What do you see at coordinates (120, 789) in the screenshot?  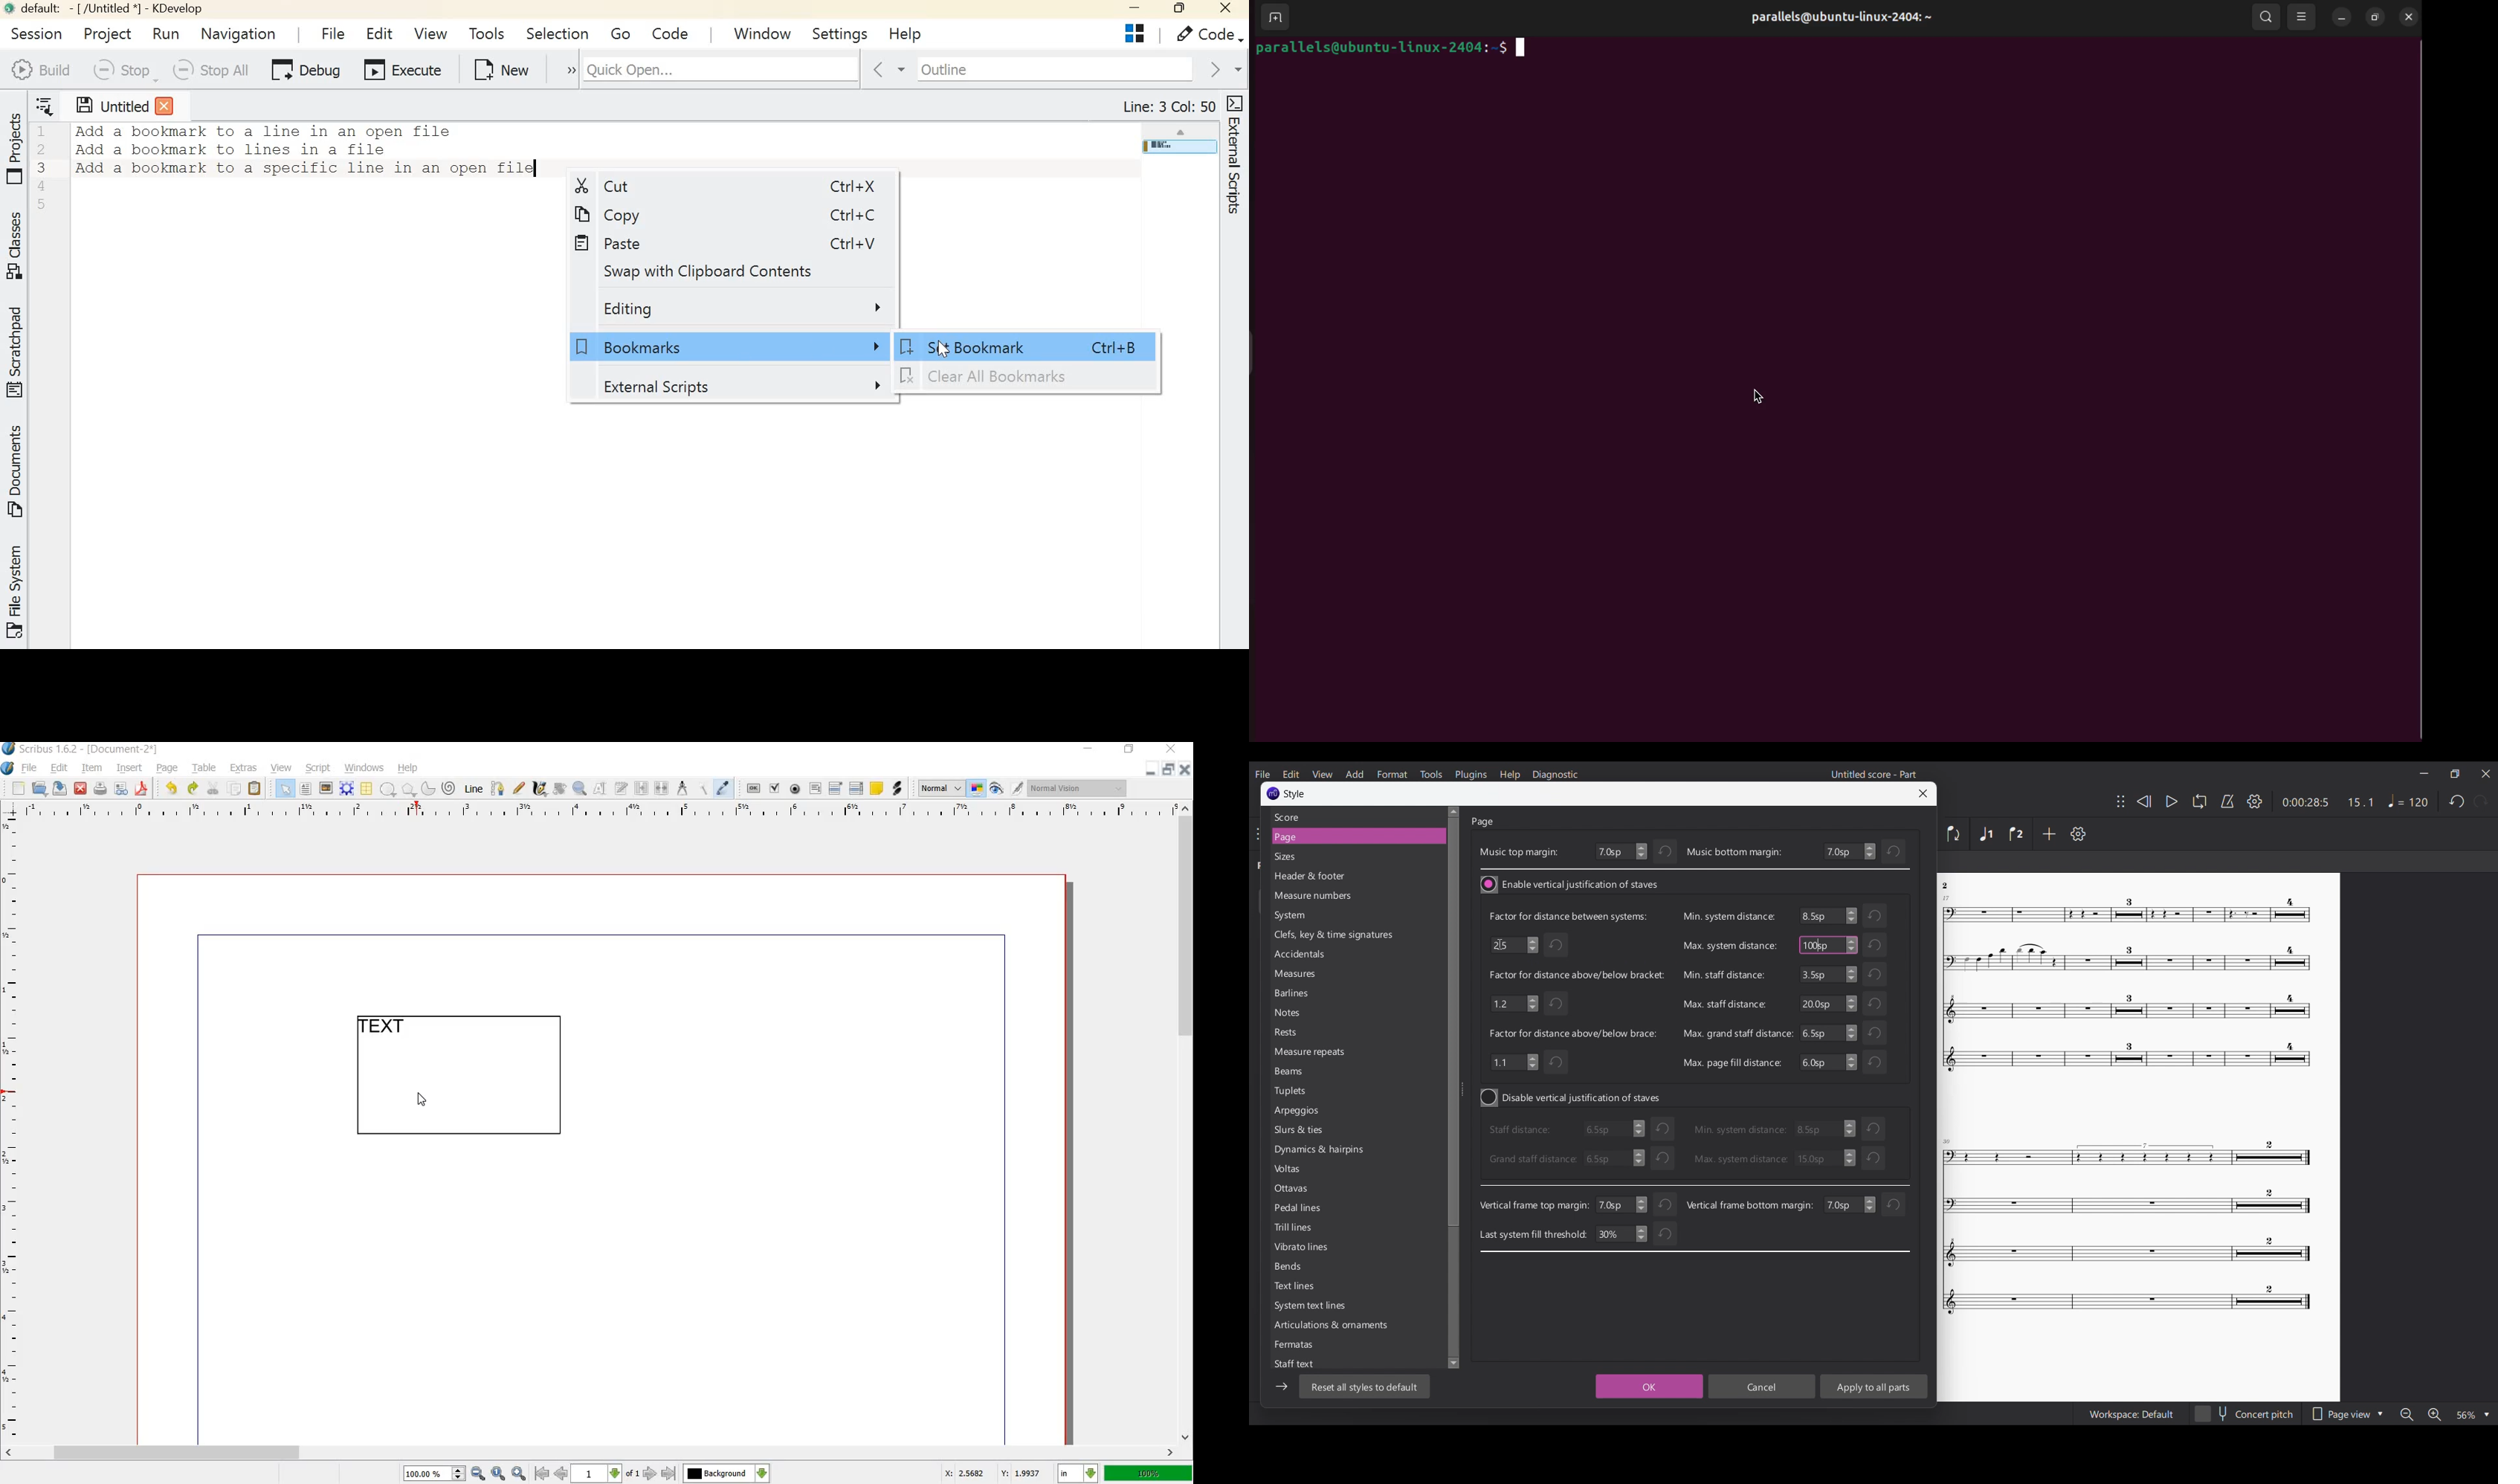 I see `preflight verifier` at bounding box center [120, 789].